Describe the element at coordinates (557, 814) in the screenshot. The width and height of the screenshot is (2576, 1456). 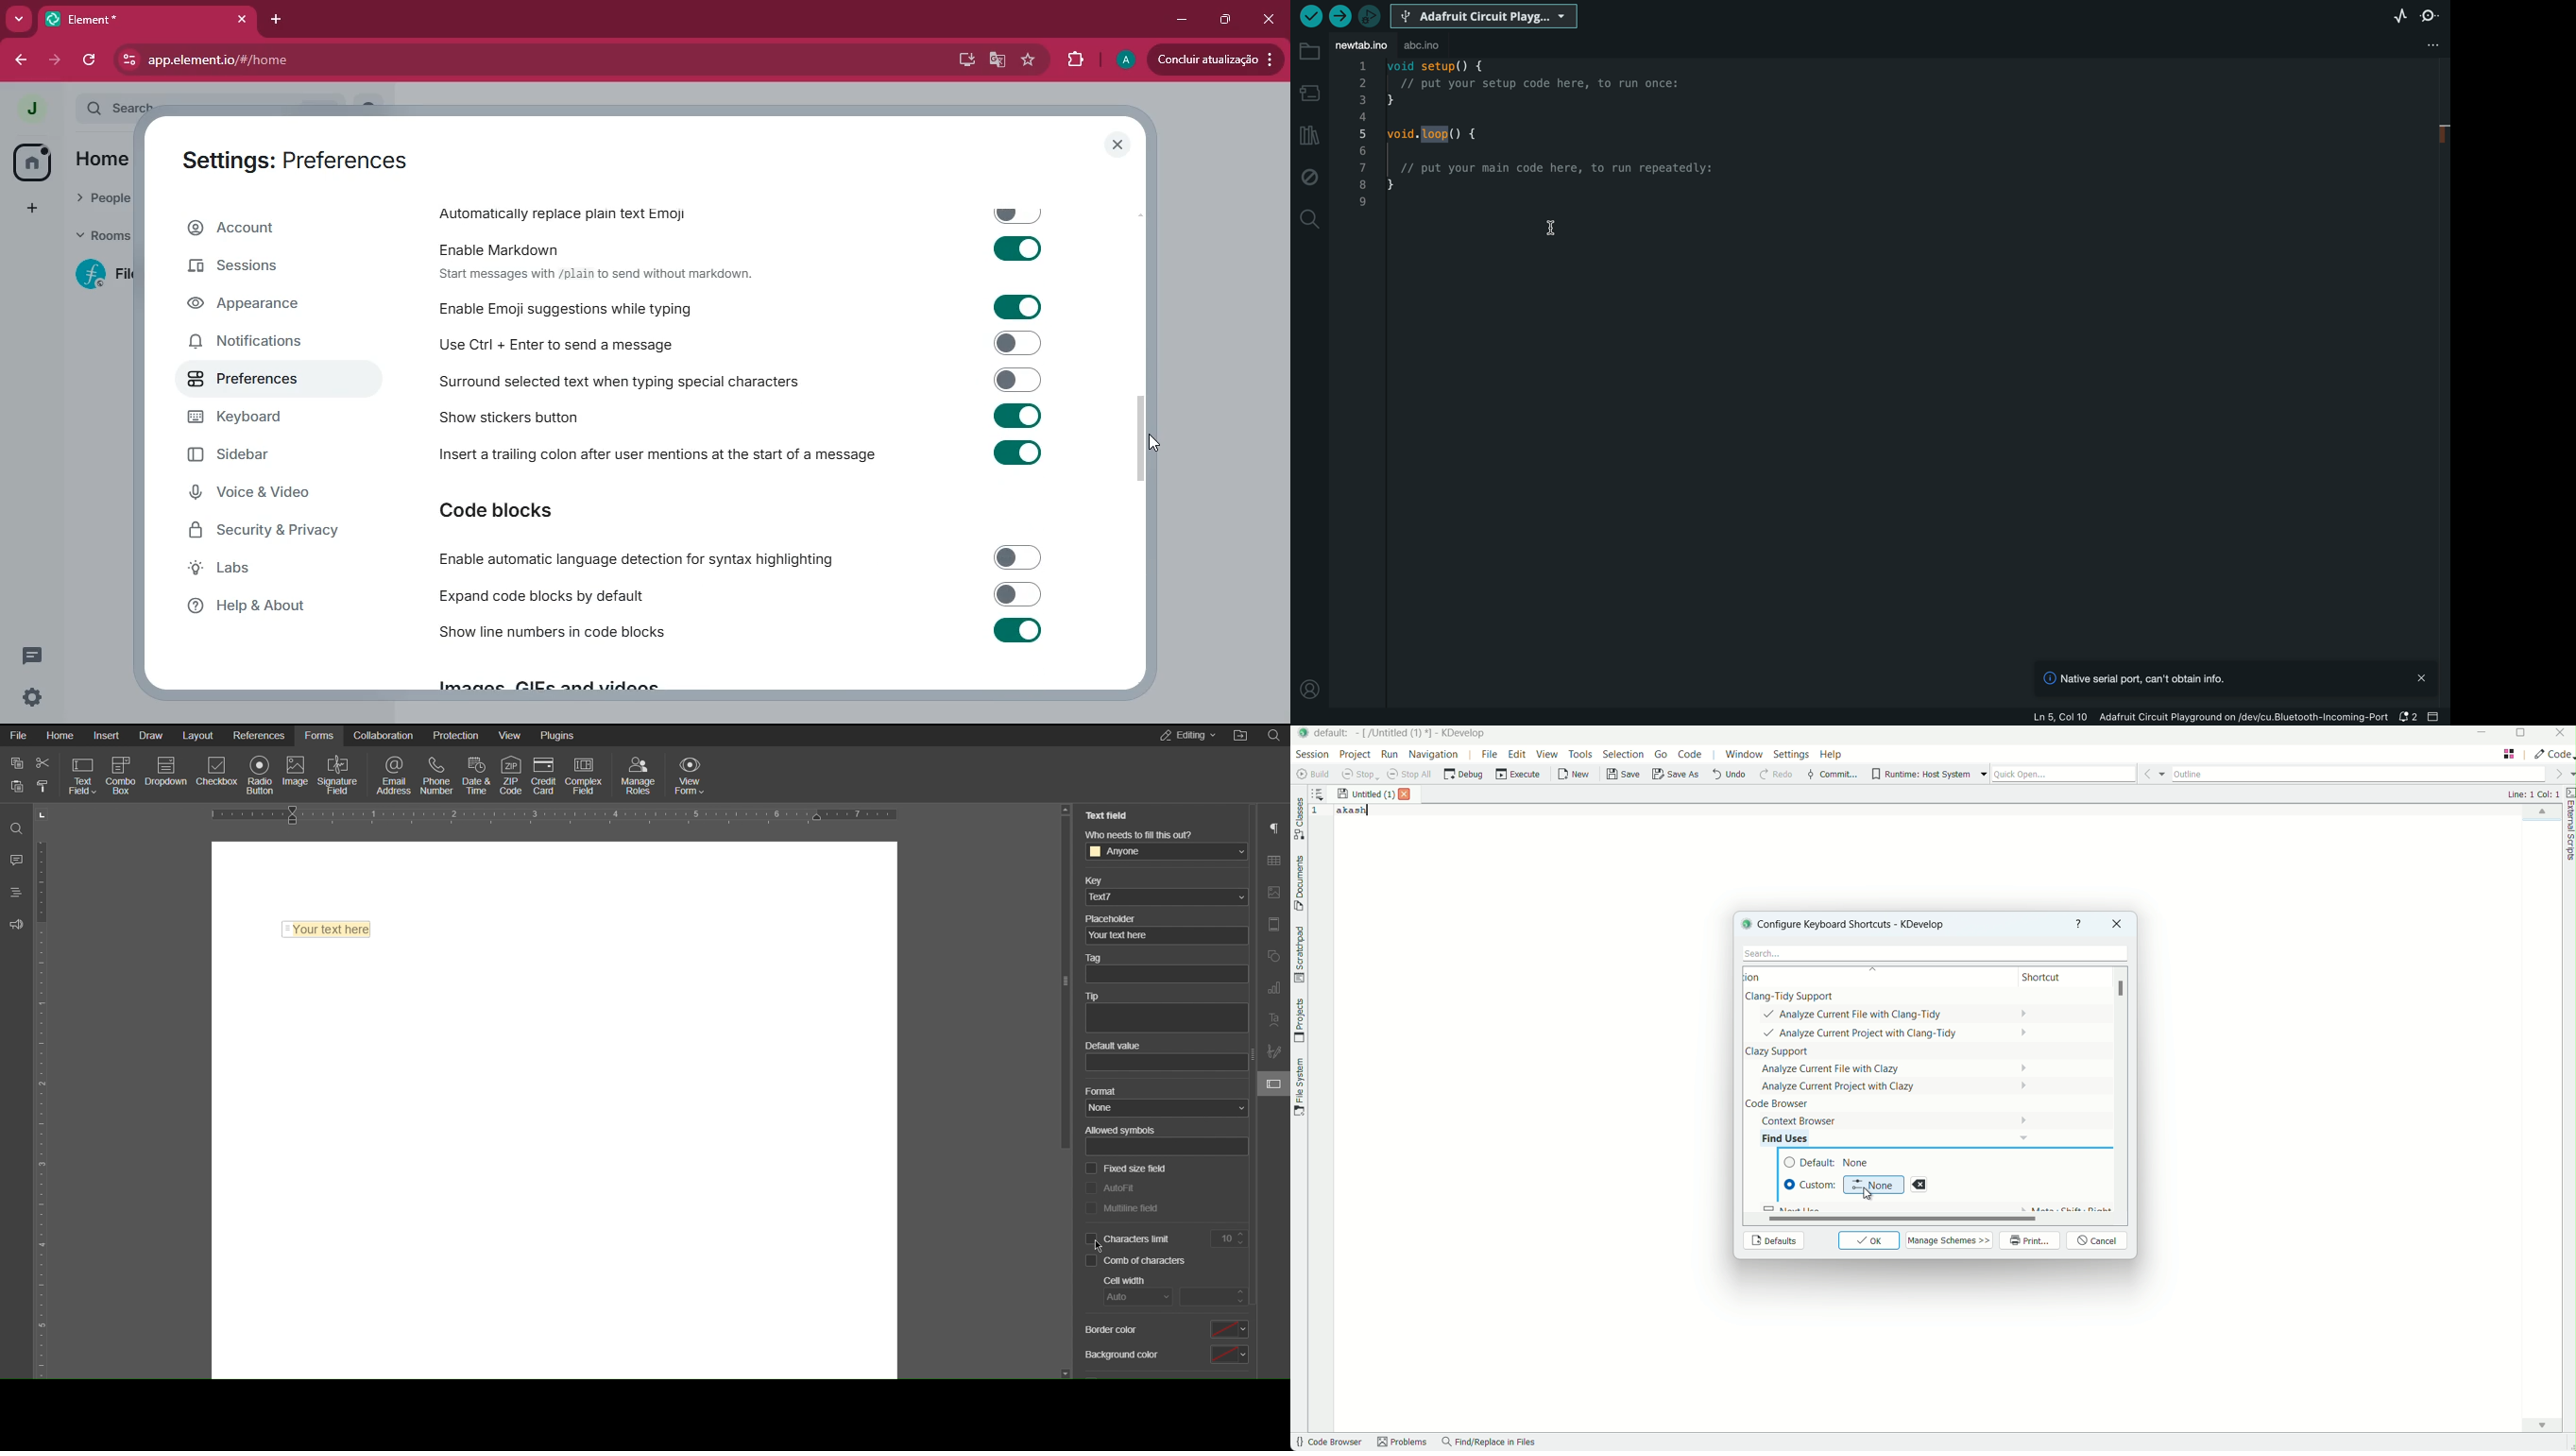
I see `Horizontal Ruler` at that location.